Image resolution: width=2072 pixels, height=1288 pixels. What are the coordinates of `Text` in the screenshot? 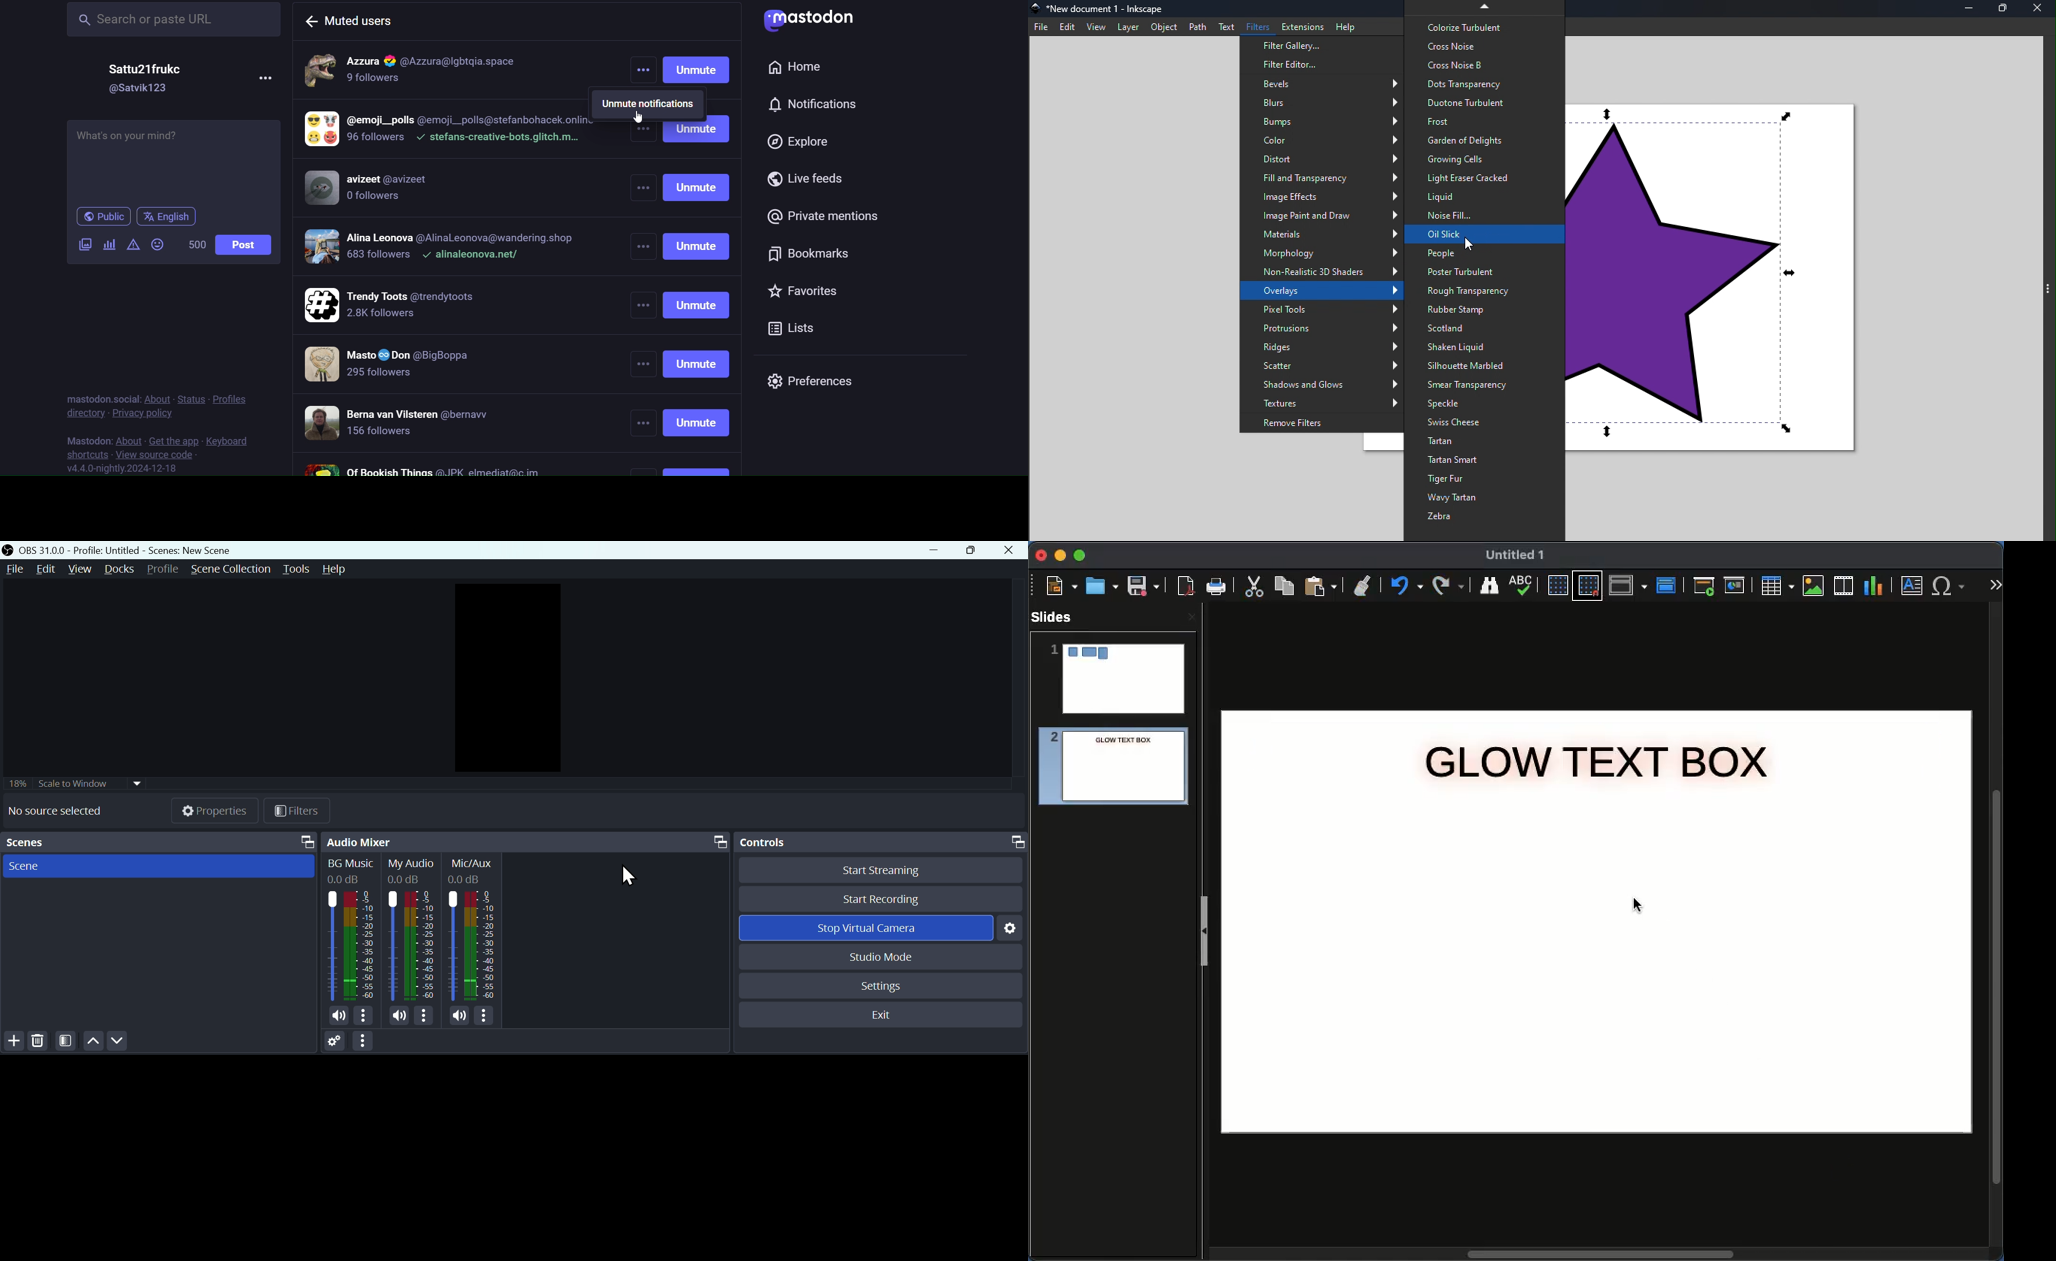 It's located at (1226, 27).